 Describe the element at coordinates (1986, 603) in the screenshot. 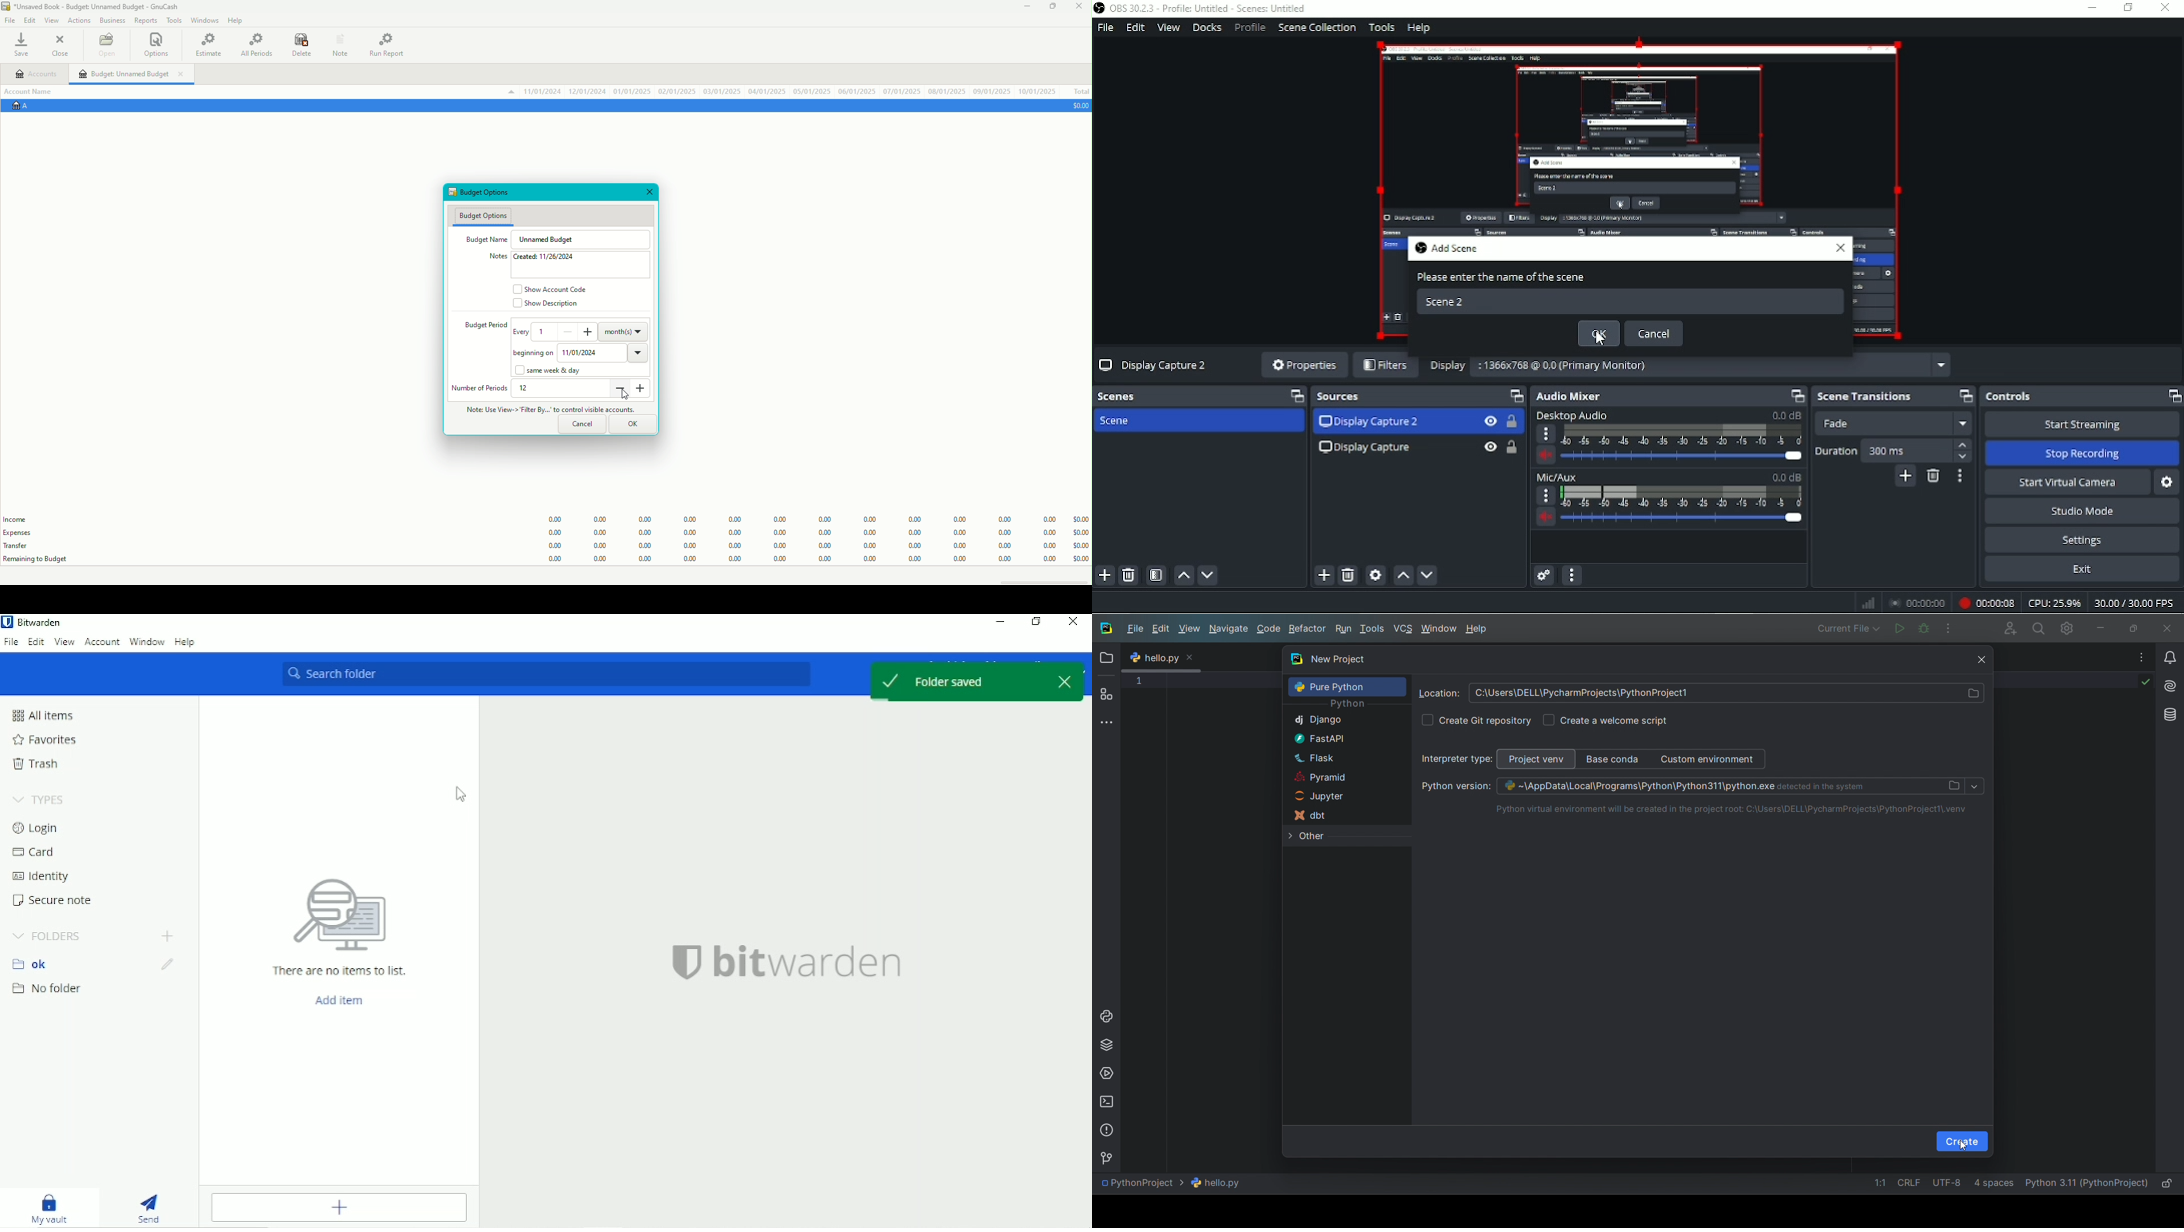

I see `Recording 00:00:05` at that location.